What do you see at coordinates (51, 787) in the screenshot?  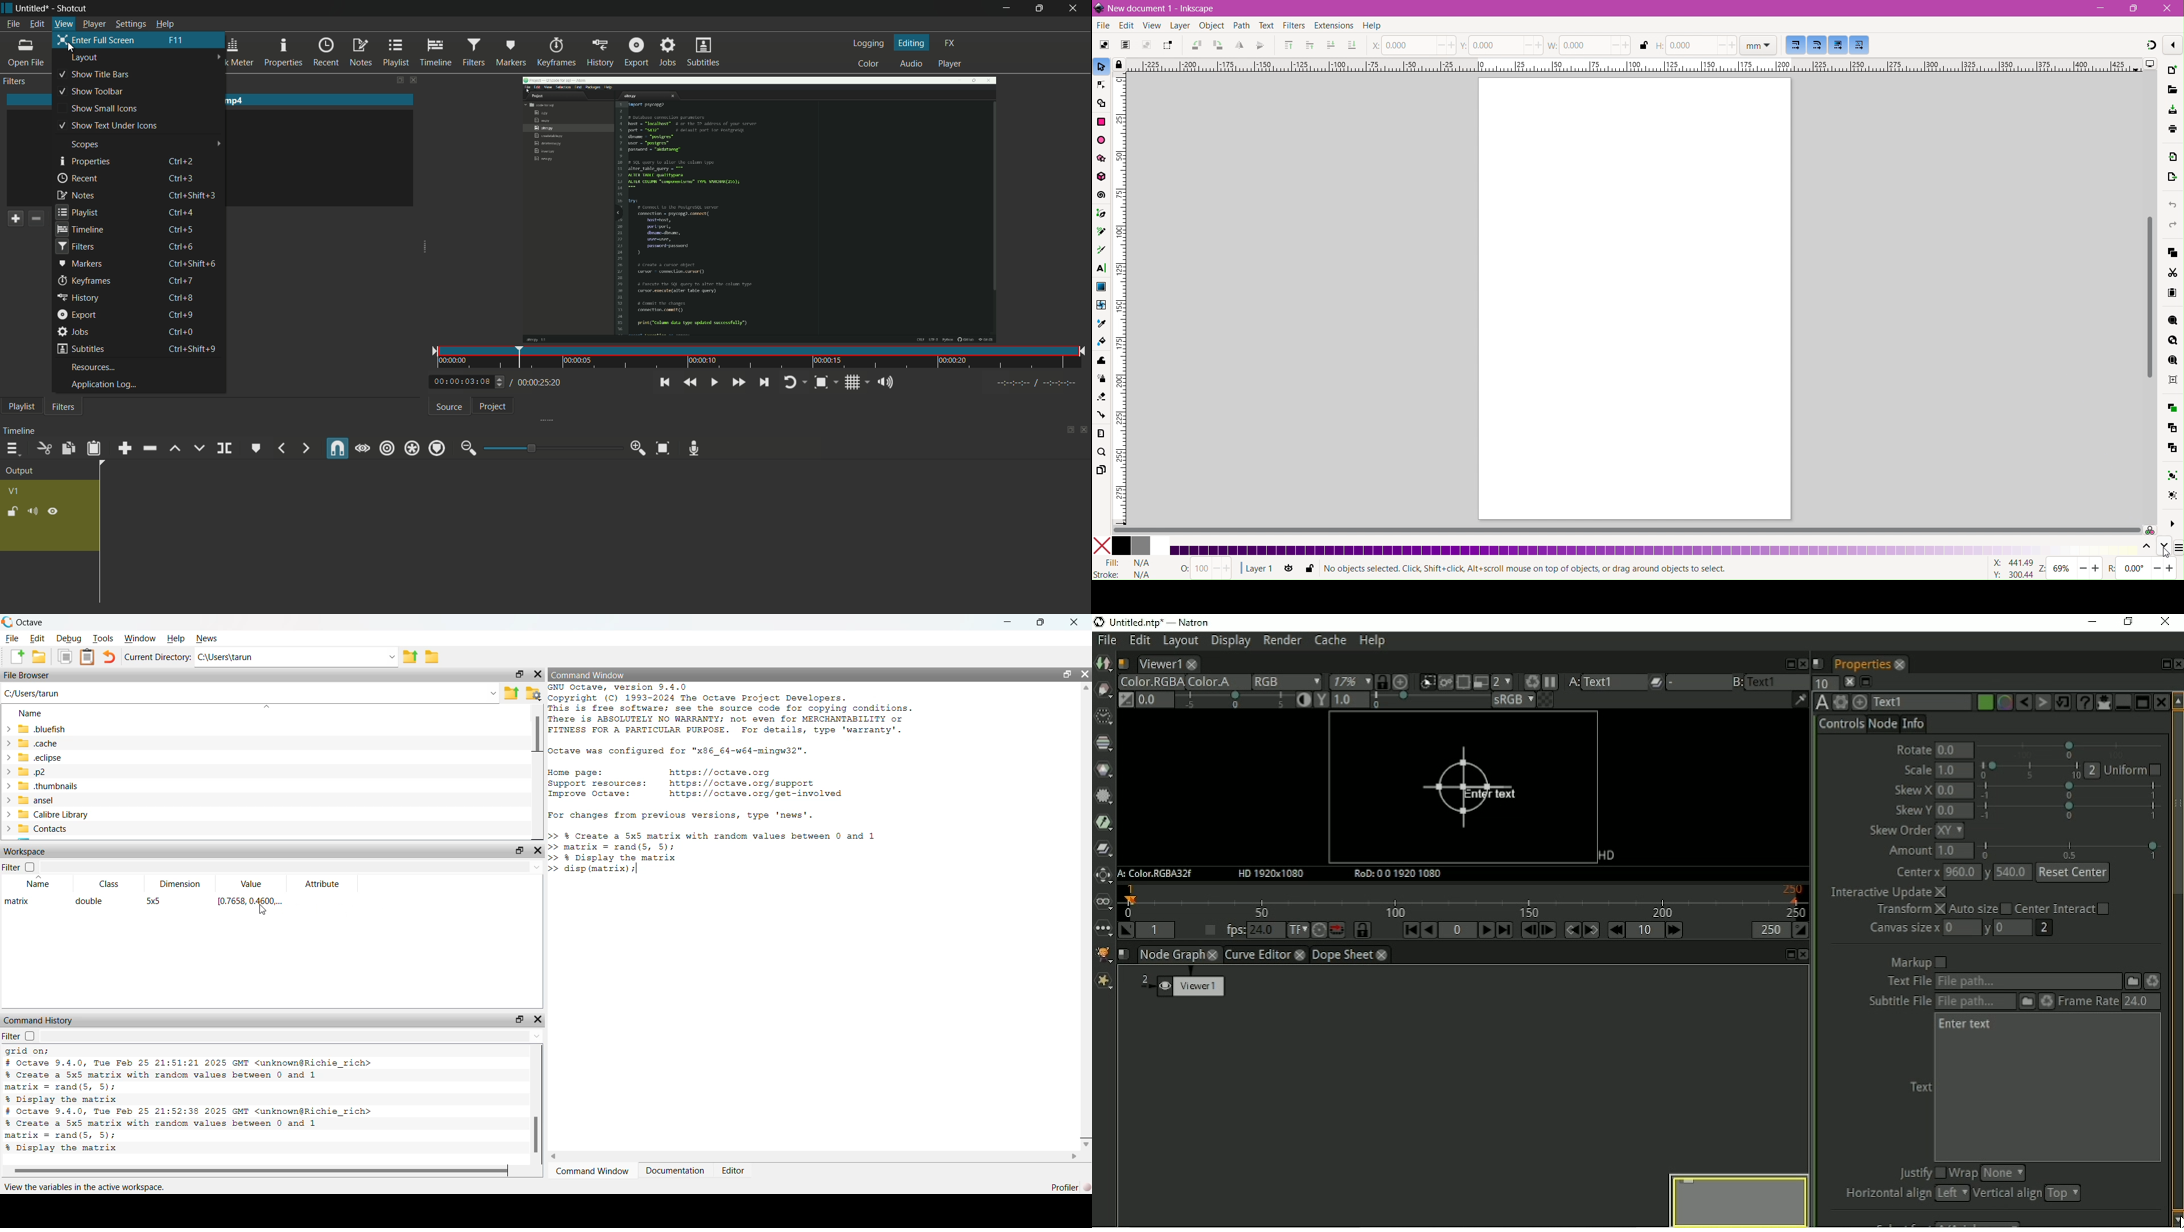 I see `thumbnails` at bounding box center [51, 787].